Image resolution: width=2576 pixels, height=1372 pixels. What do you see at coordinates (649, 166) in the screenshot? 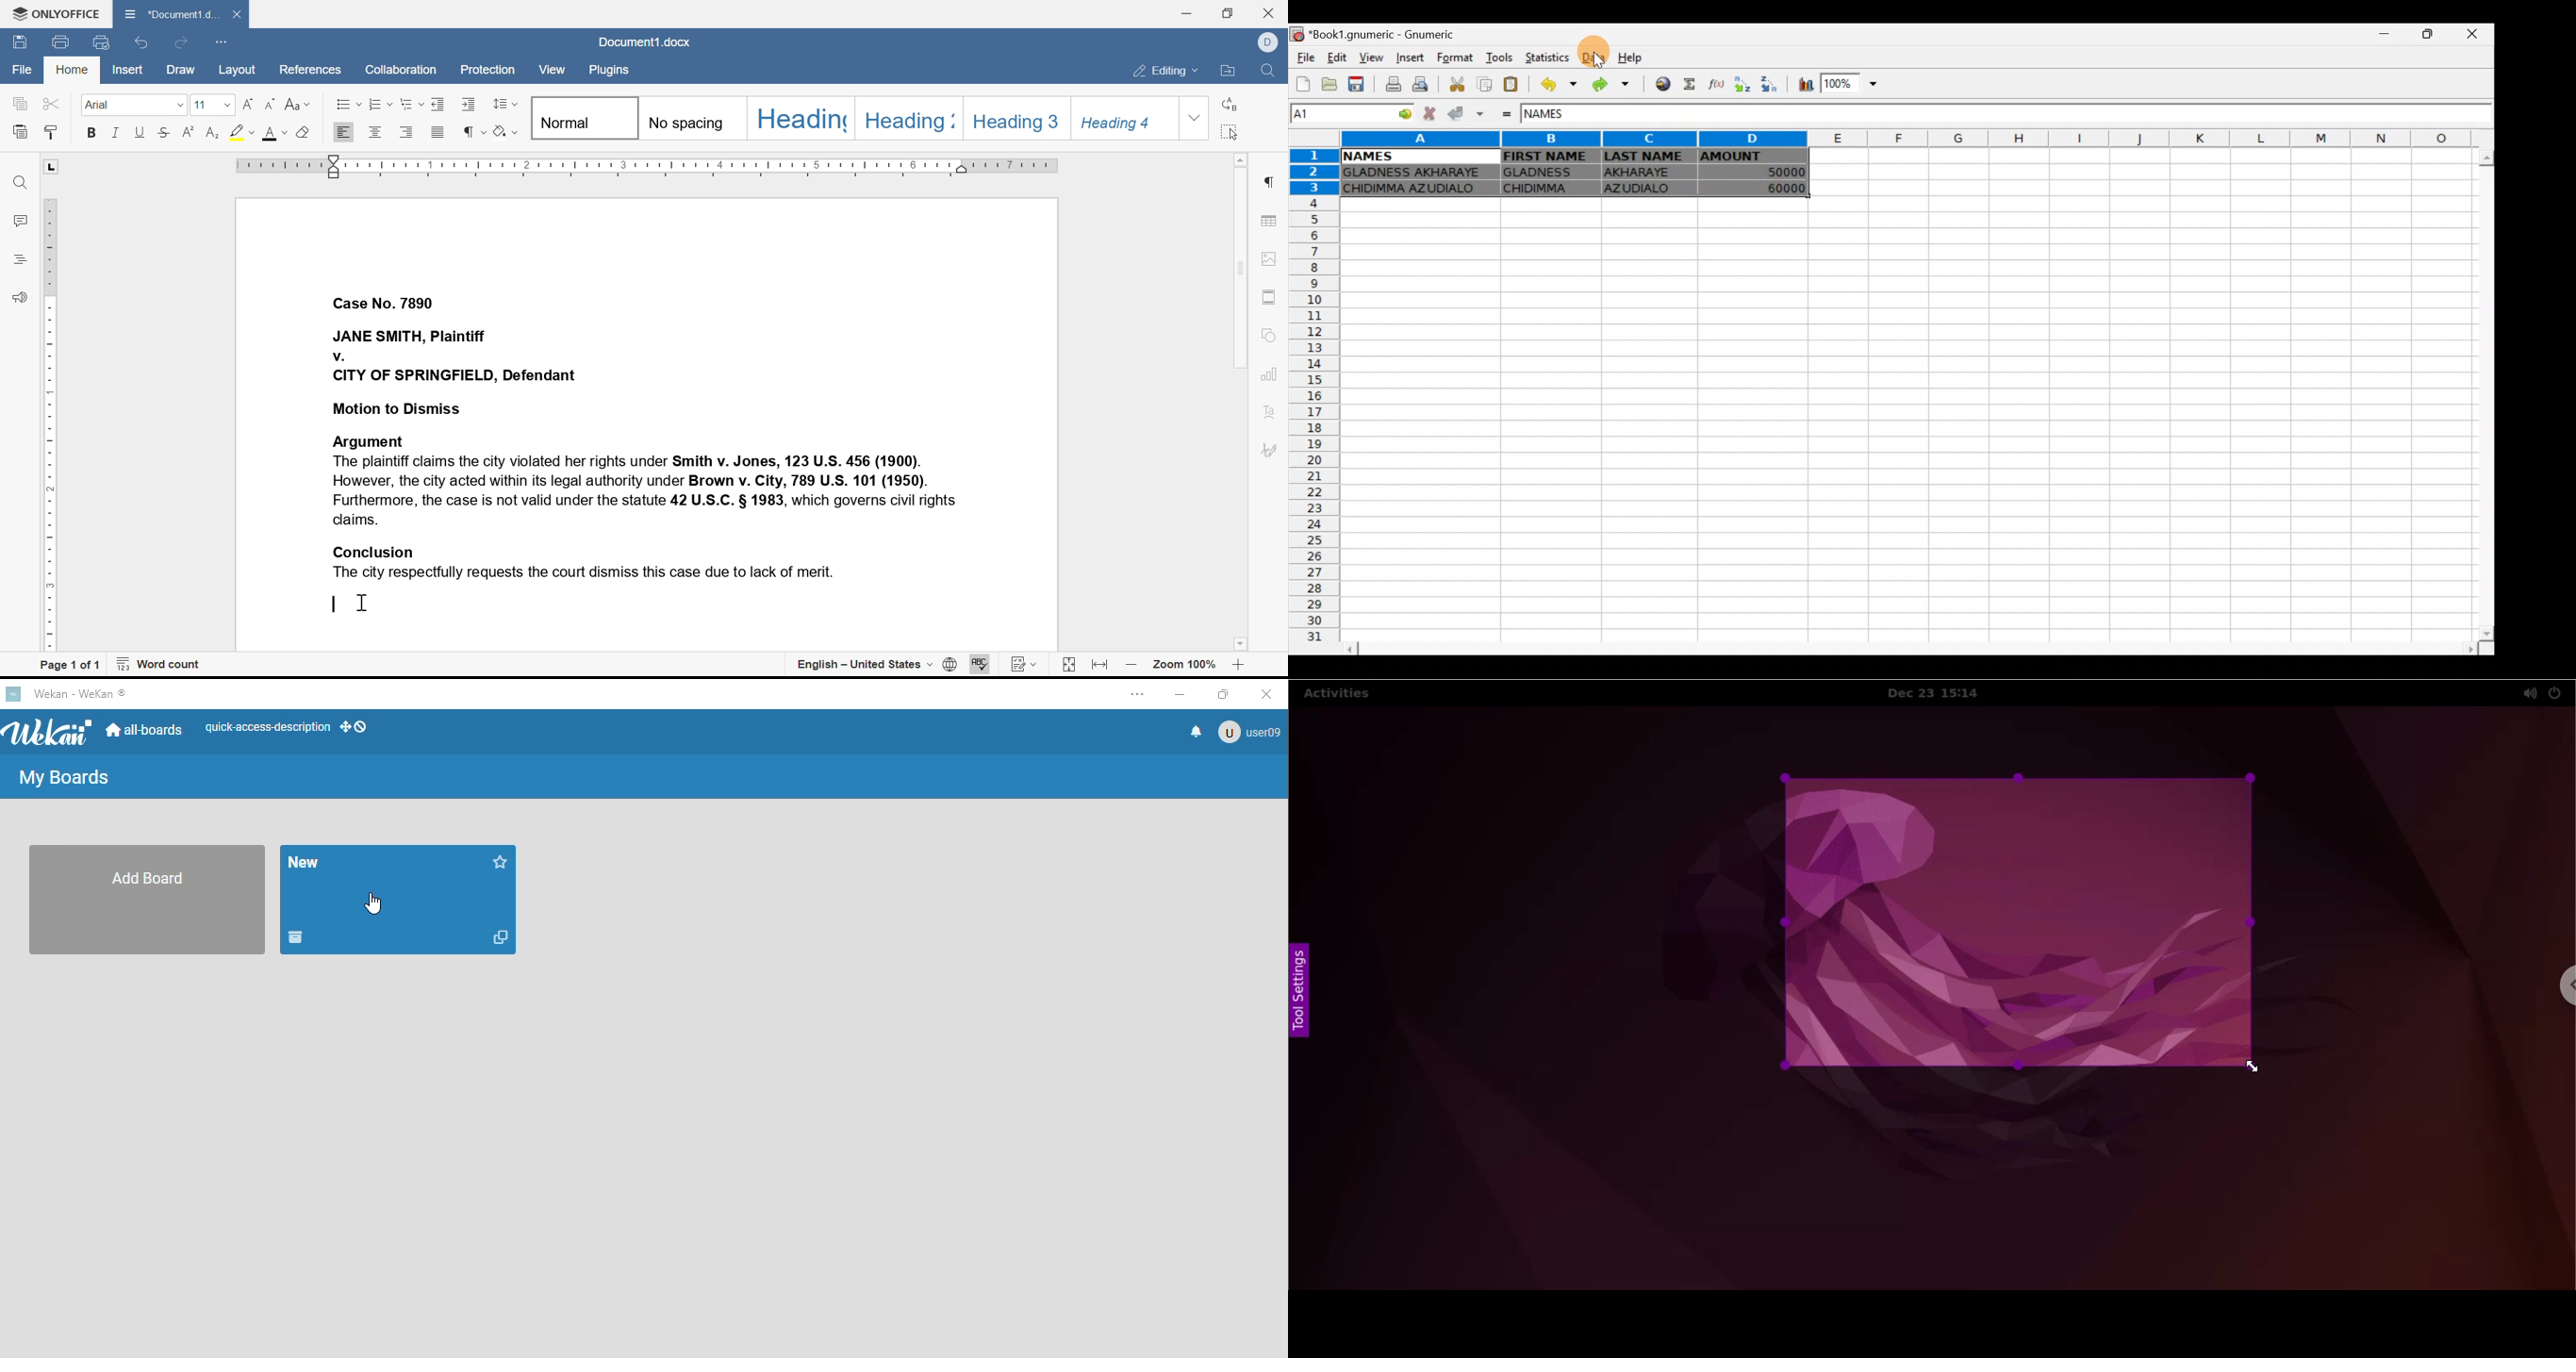
I see `ruler` at bounding box center [649, 166].